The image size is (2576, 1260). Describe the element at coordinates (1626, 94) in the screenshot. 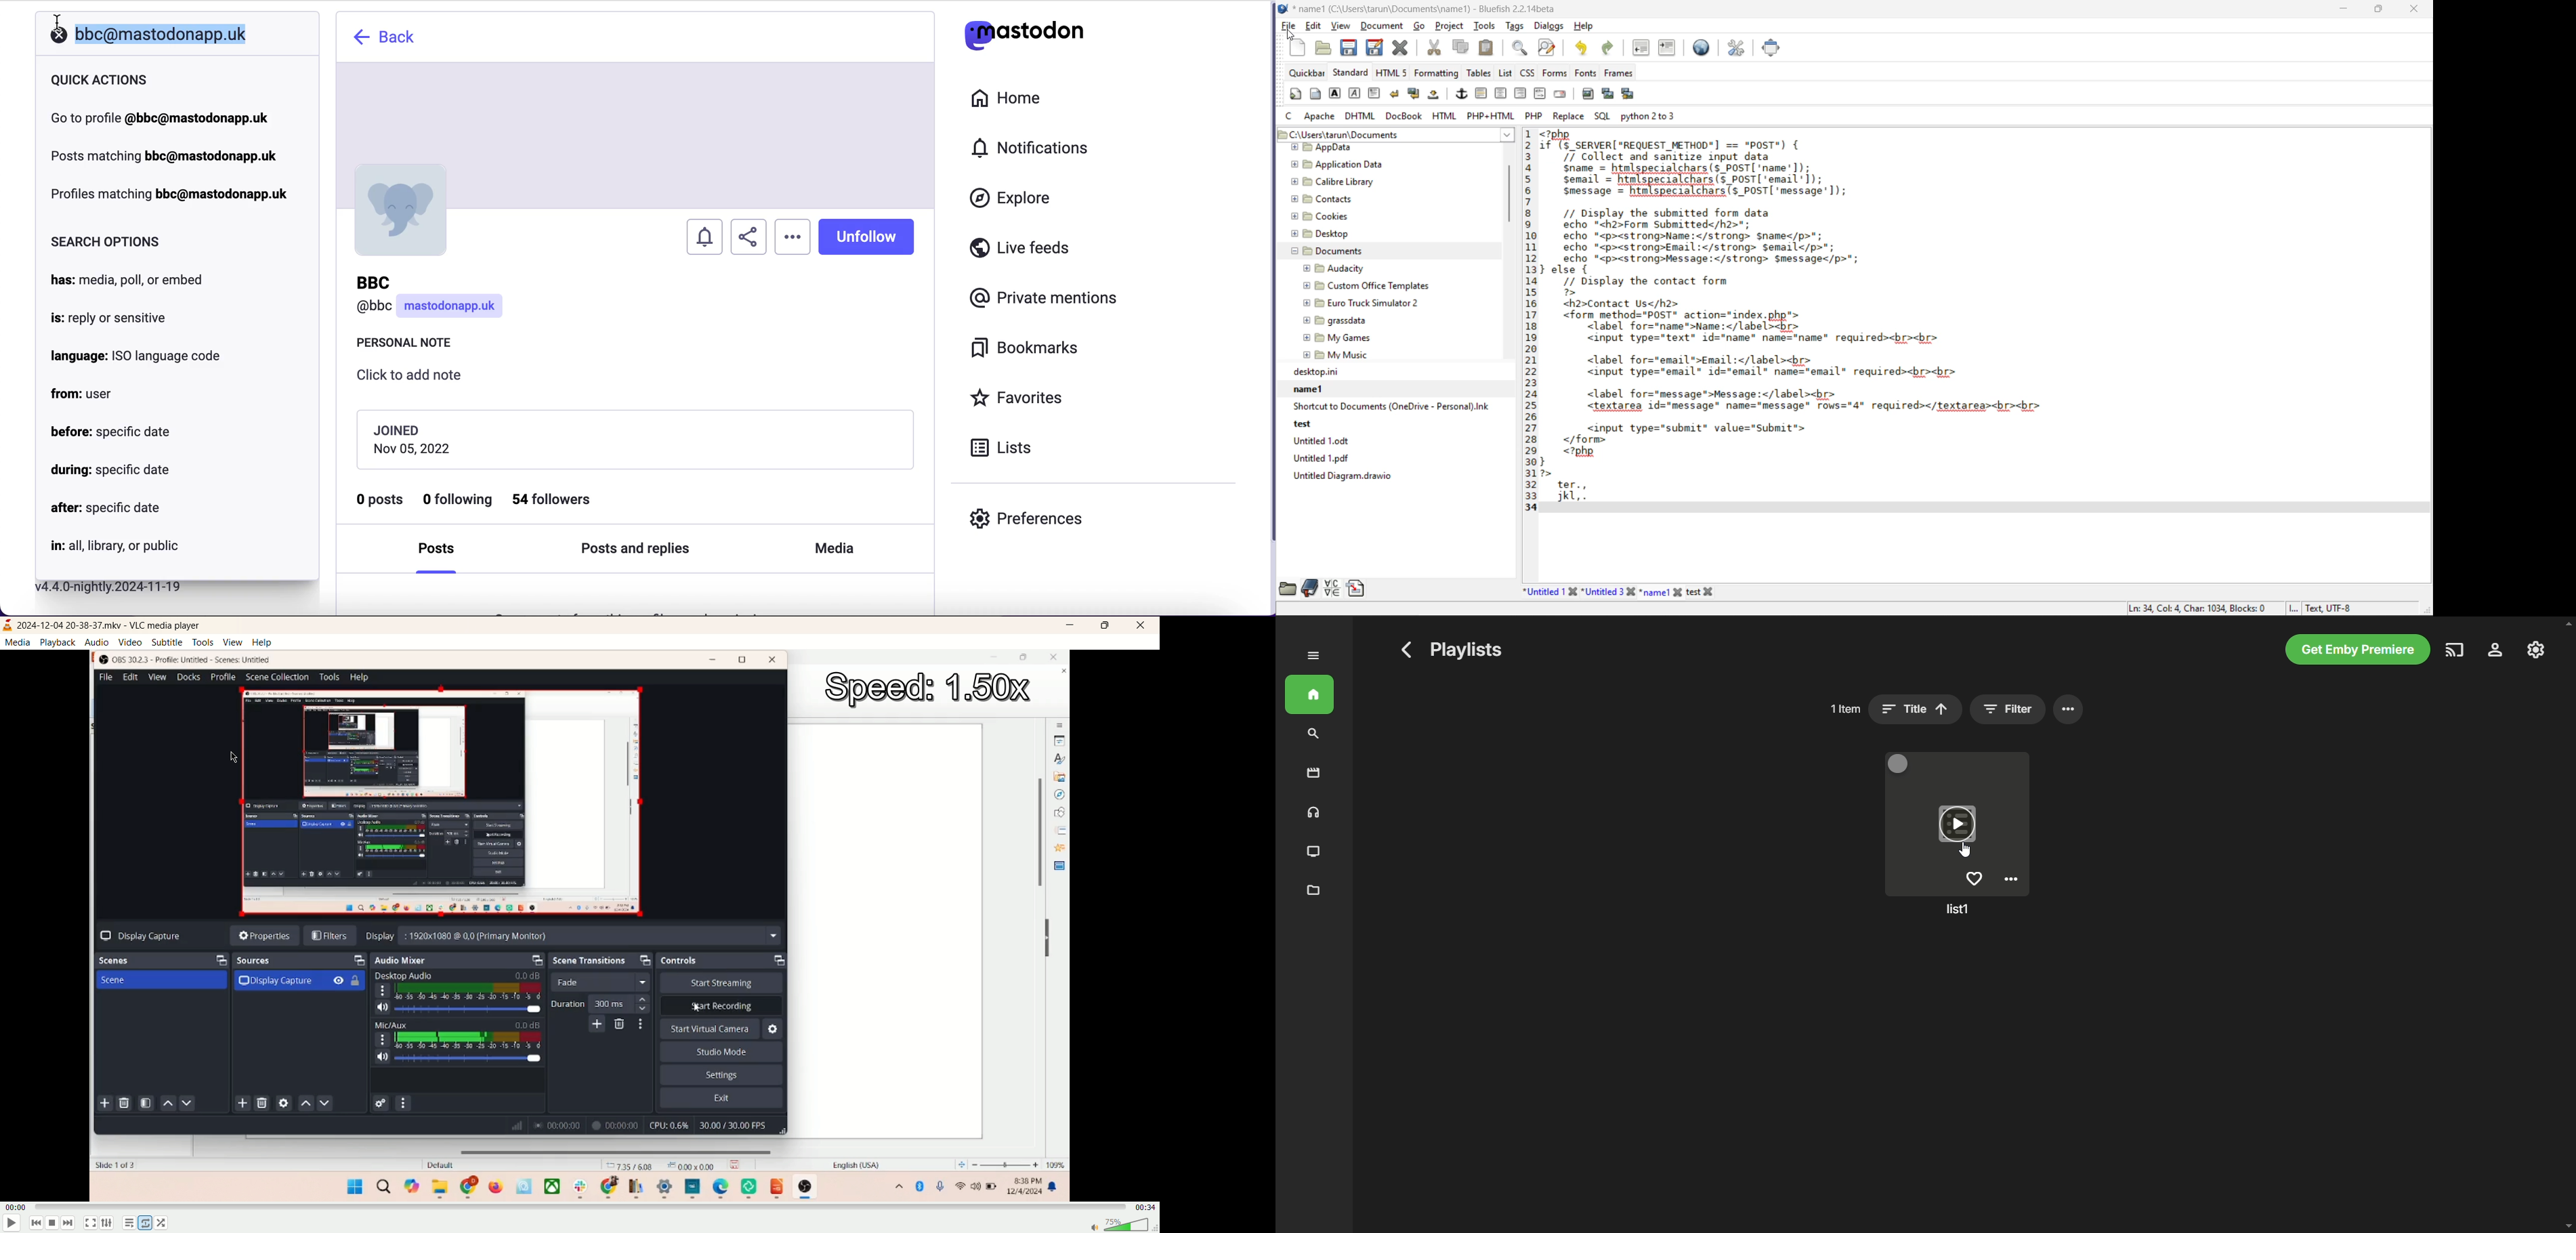

I see `insert multiple thumbnail` at that location.